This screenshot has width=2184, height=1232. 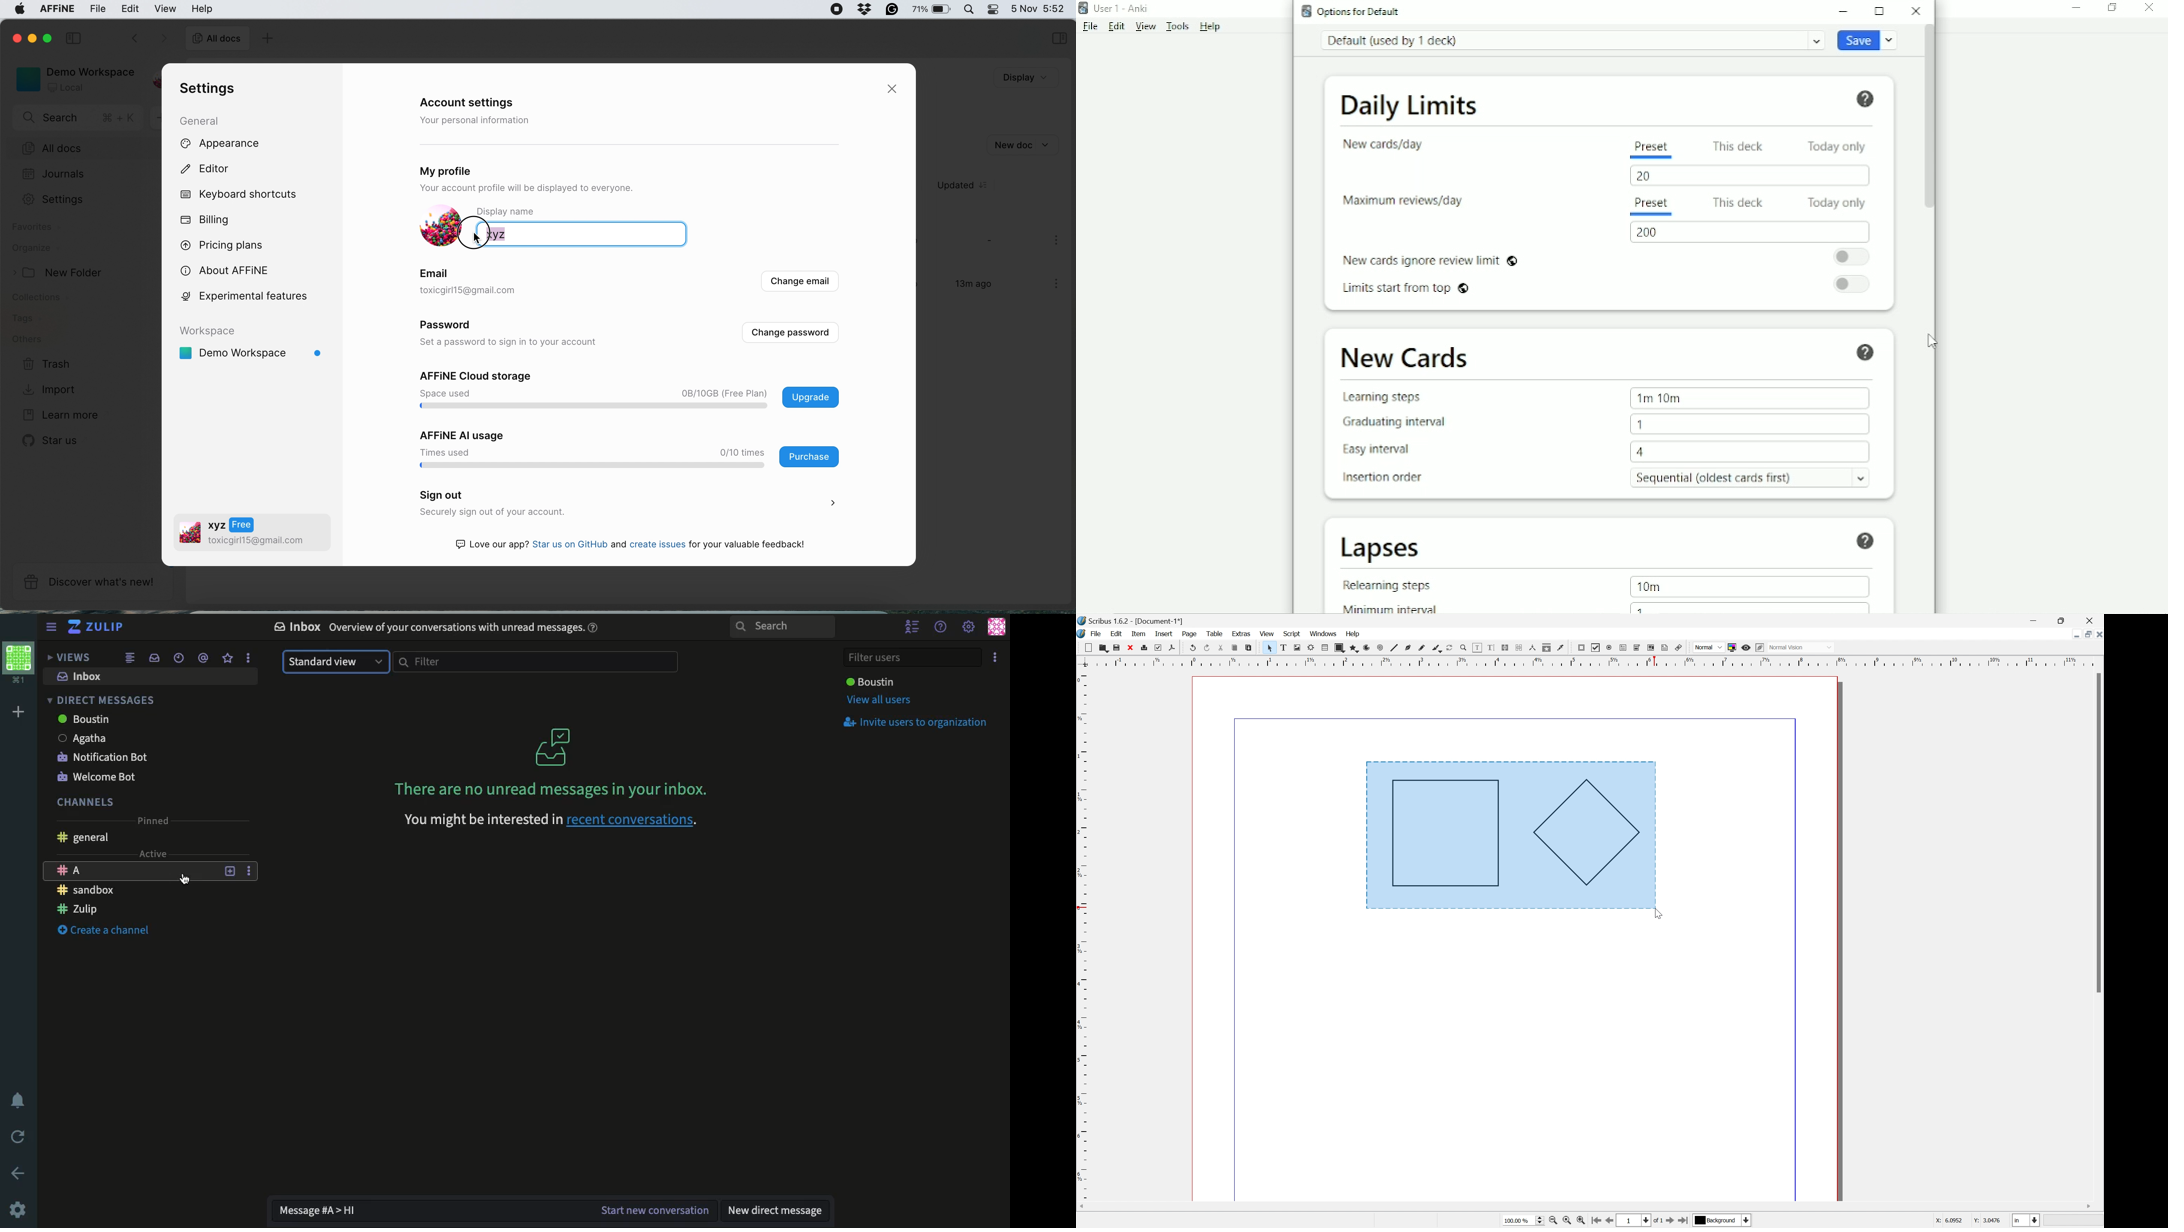 What do you see at coordinates (234, 144) in the screenshot?
I see `appearance` at bounding box center [234, 144].